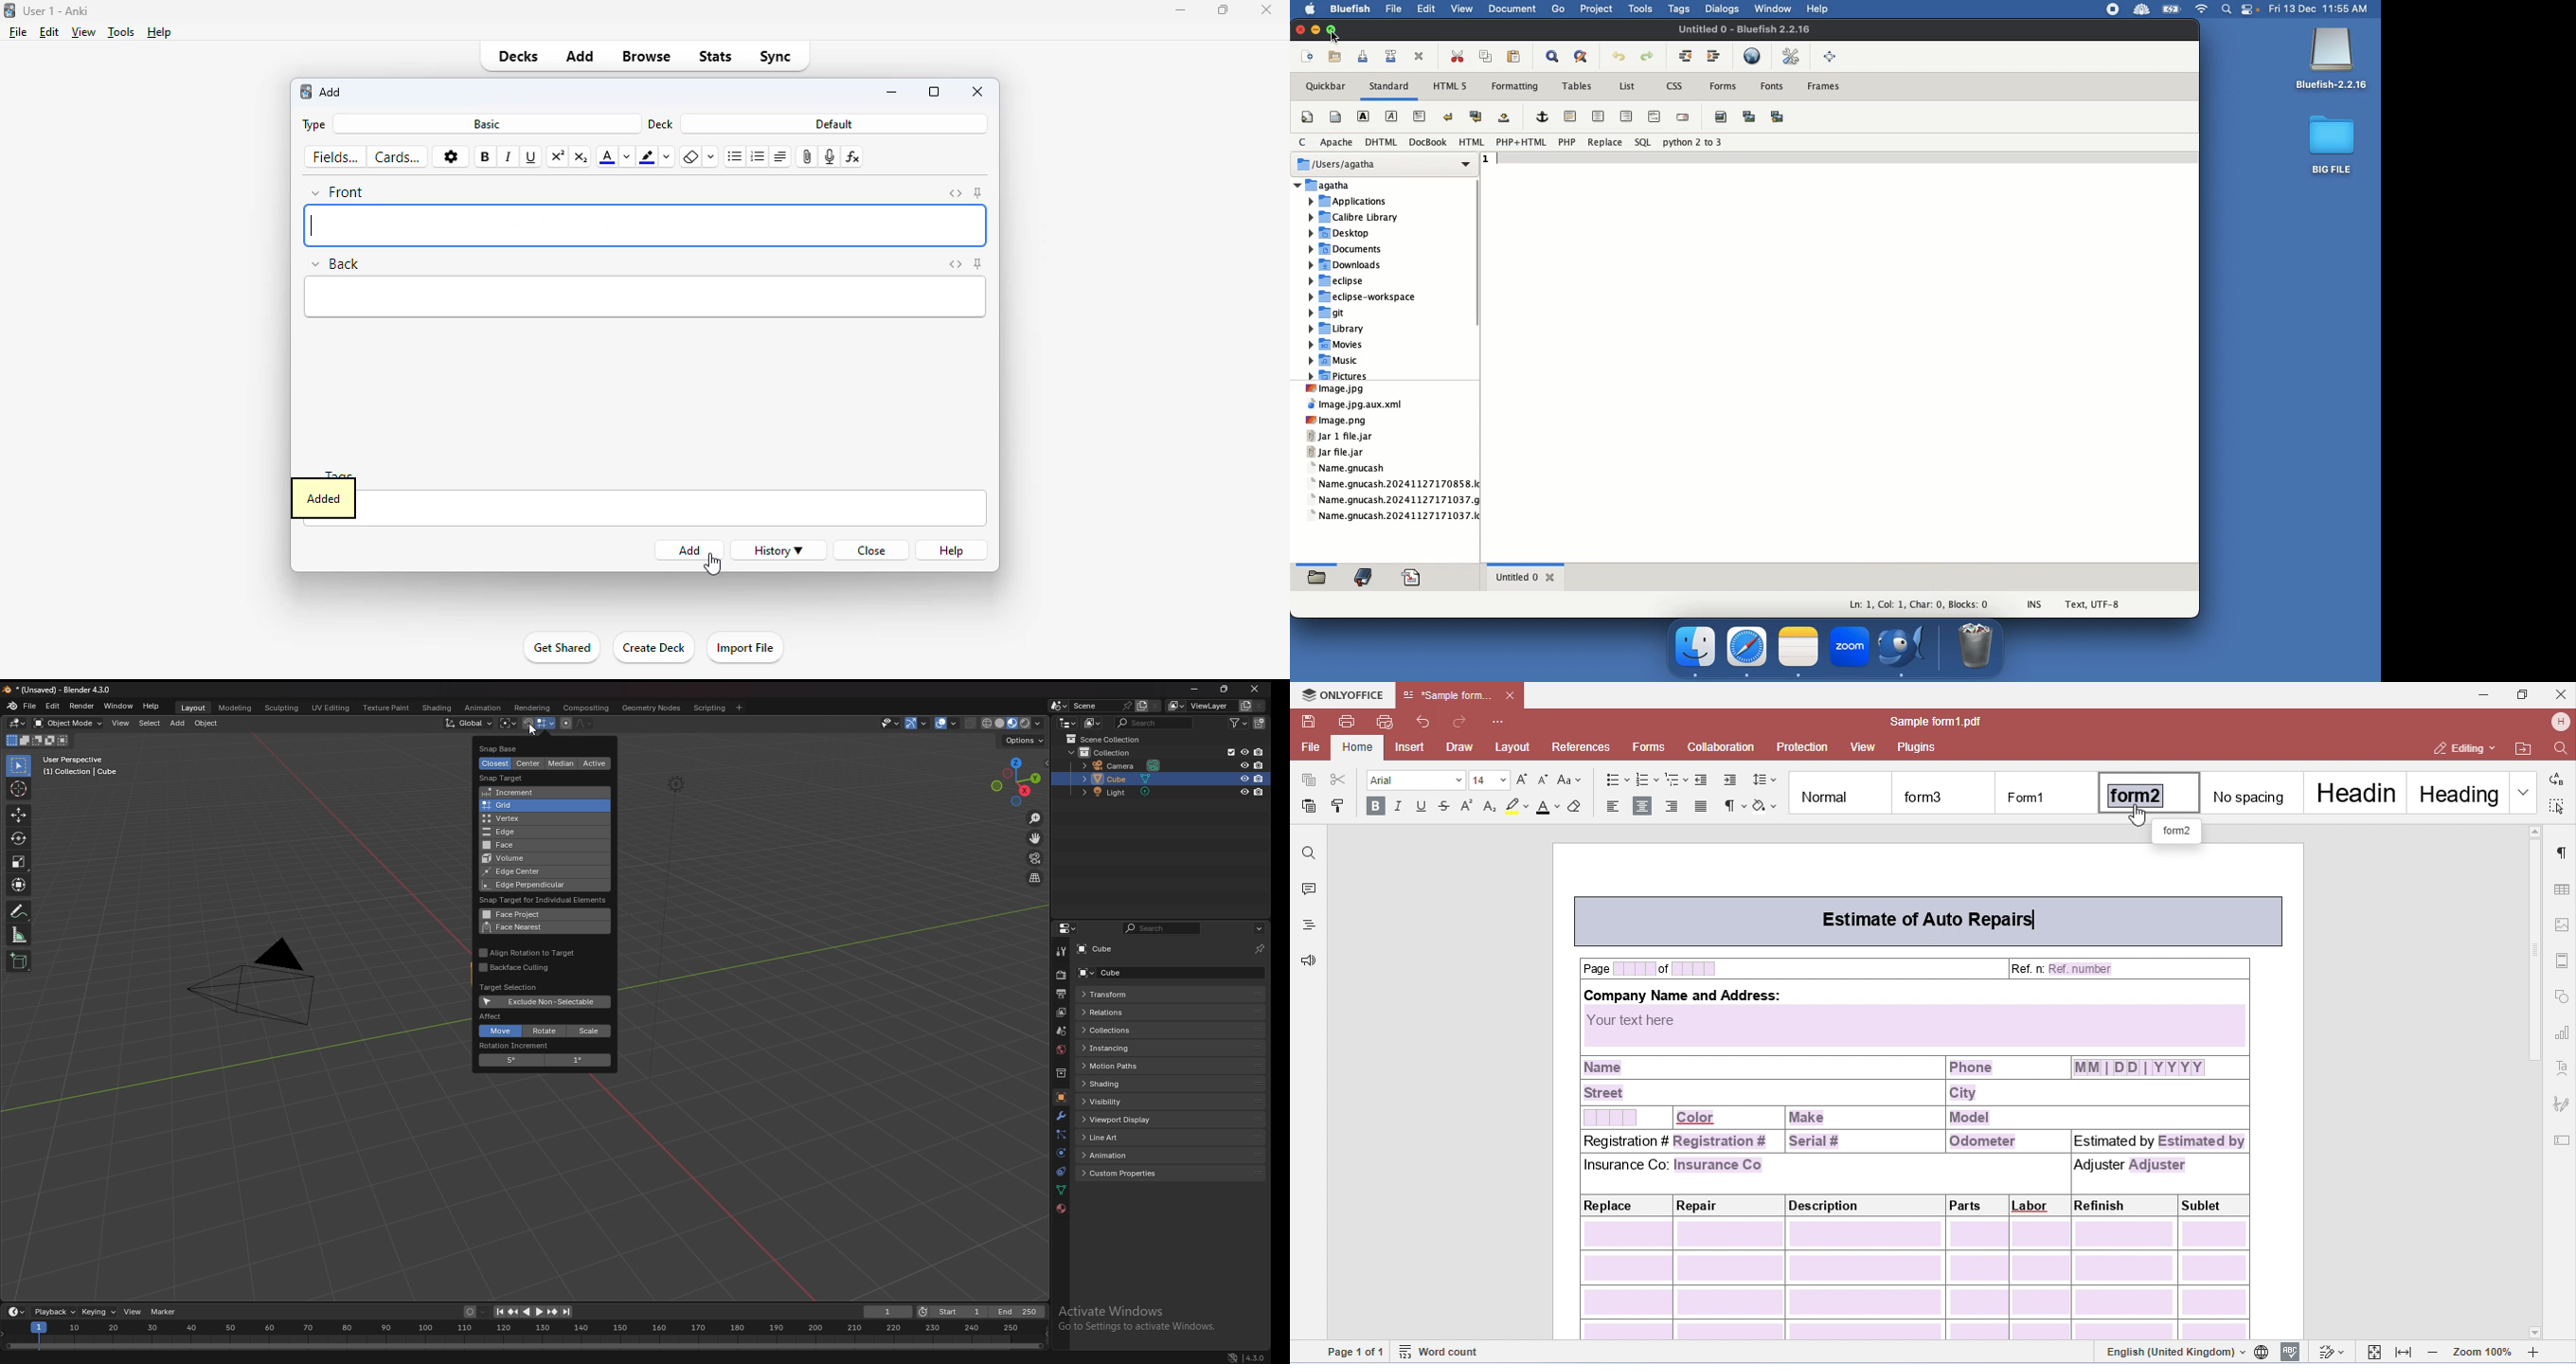 The width and height of the screenshot is (2576, 1372). Describe the element at coordinates (1723, 10) in the screenshot. I see `dialogs` at that location.